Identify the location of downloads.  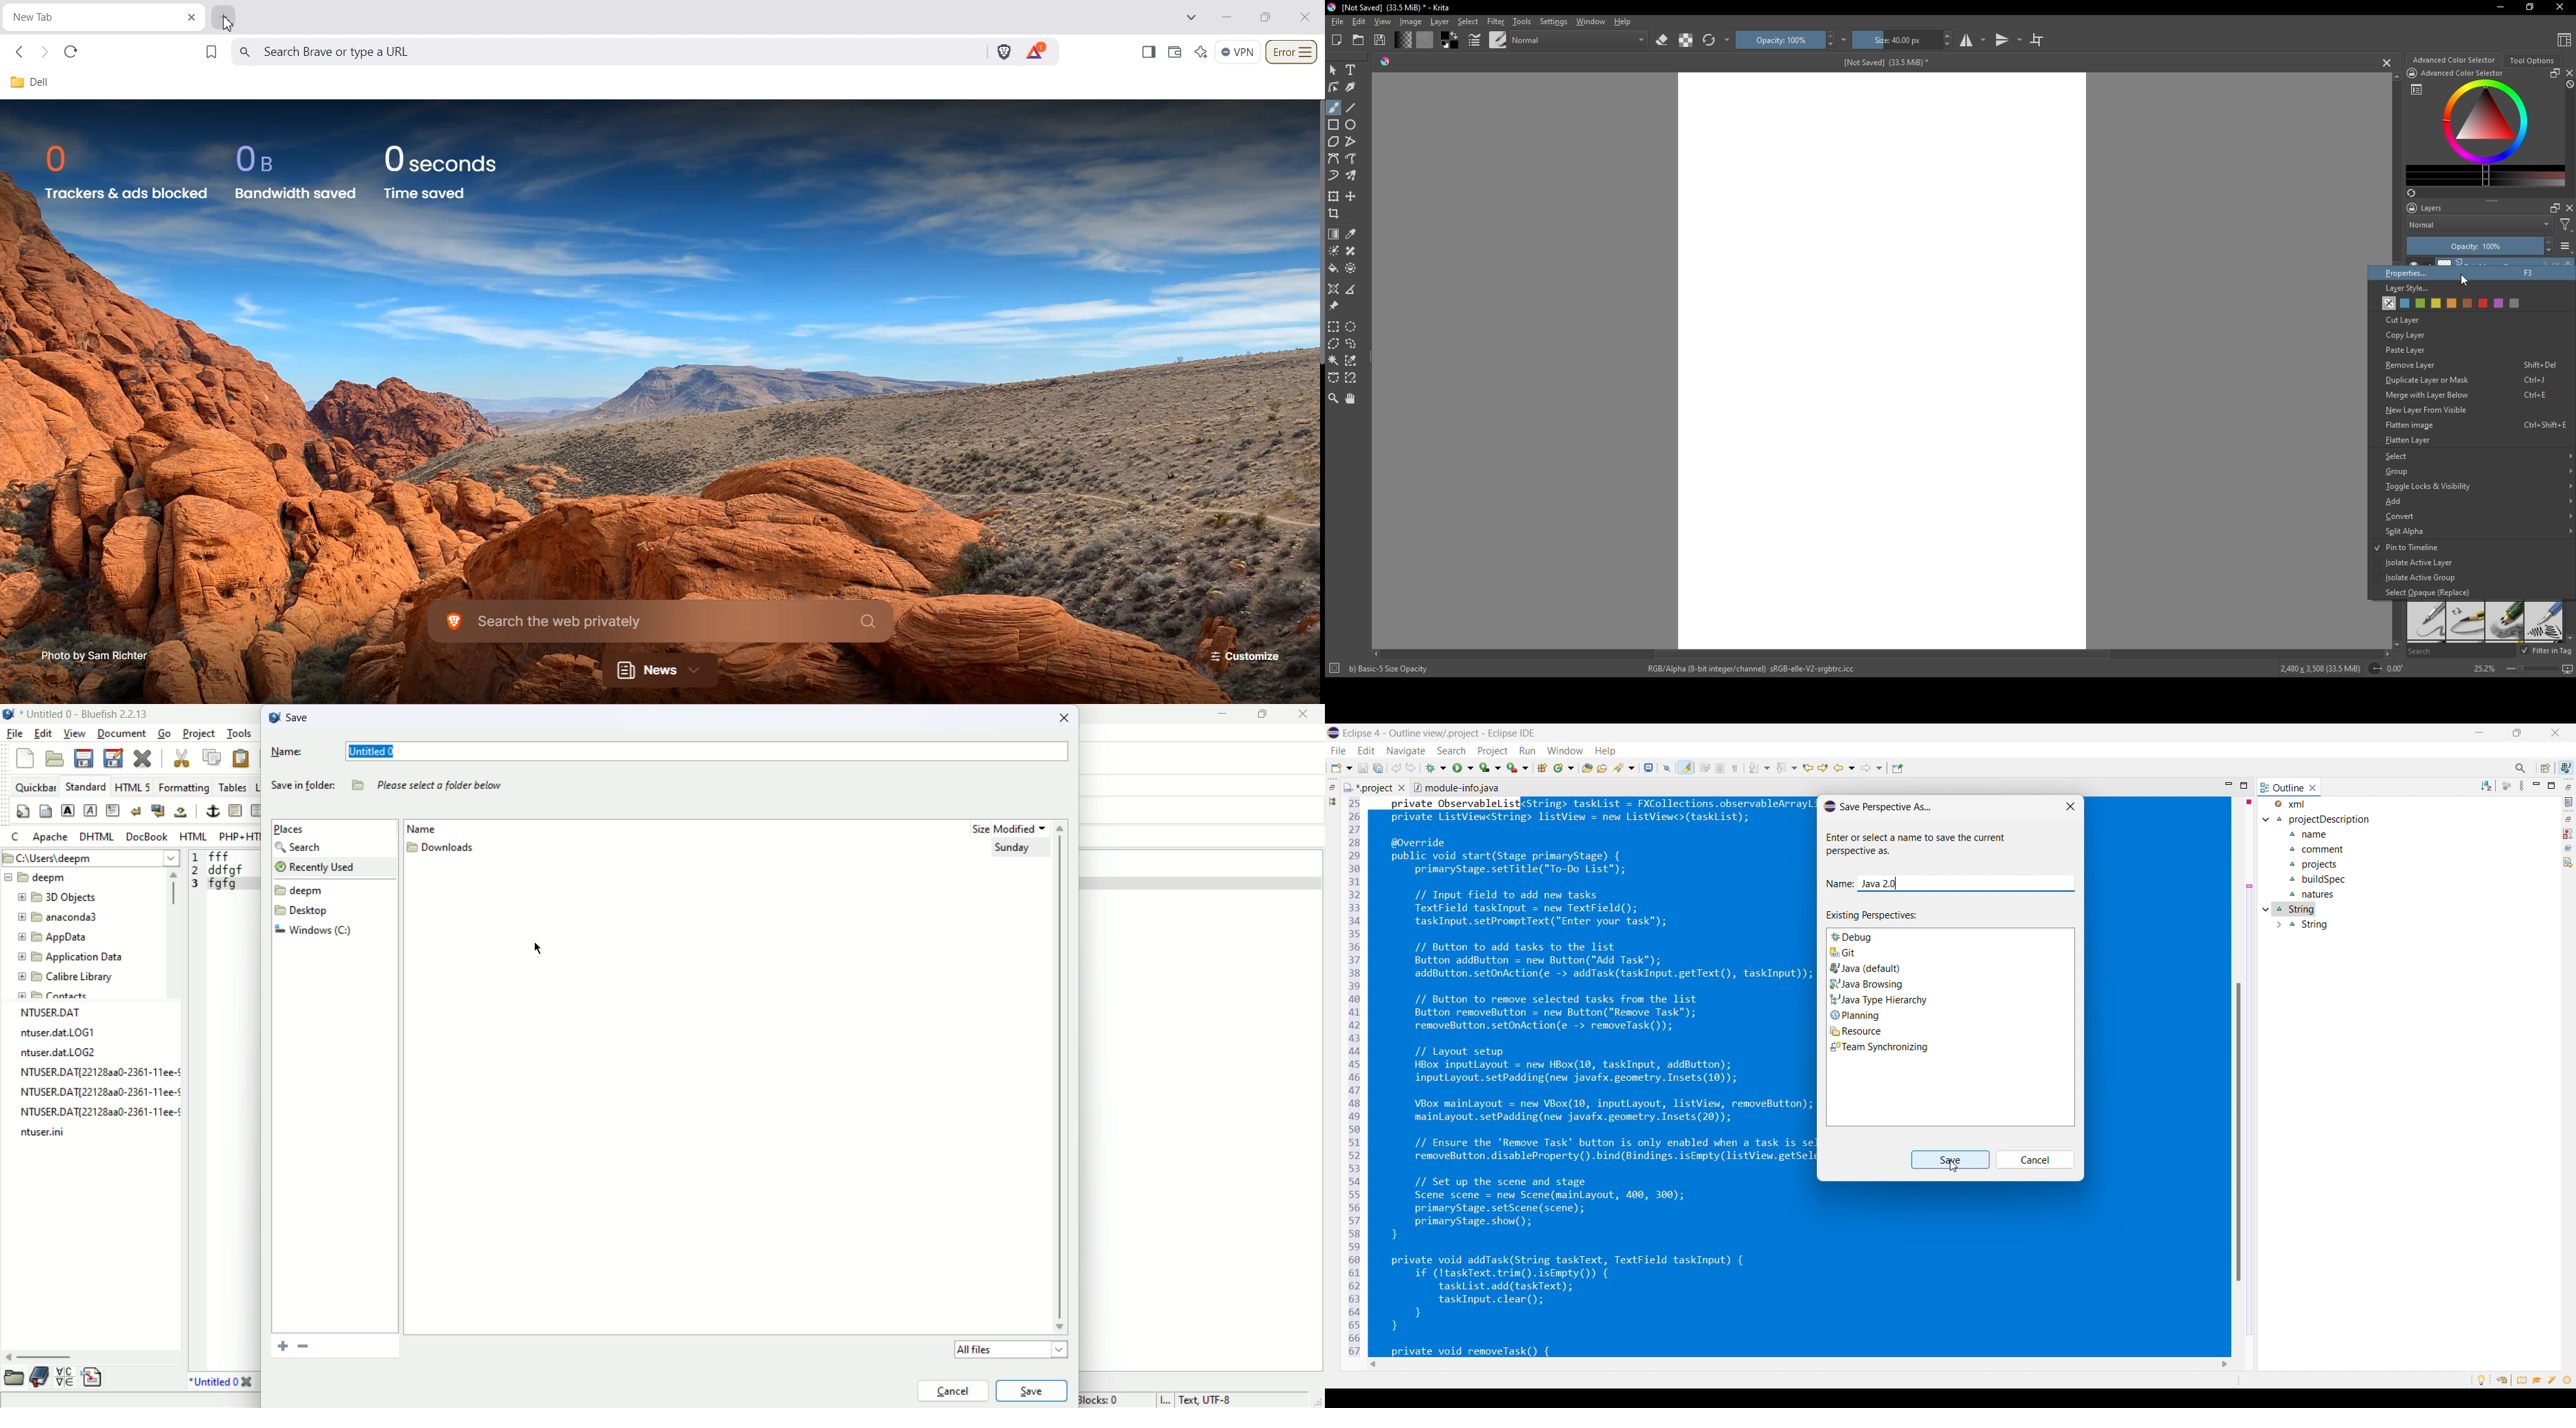
(442, 850).